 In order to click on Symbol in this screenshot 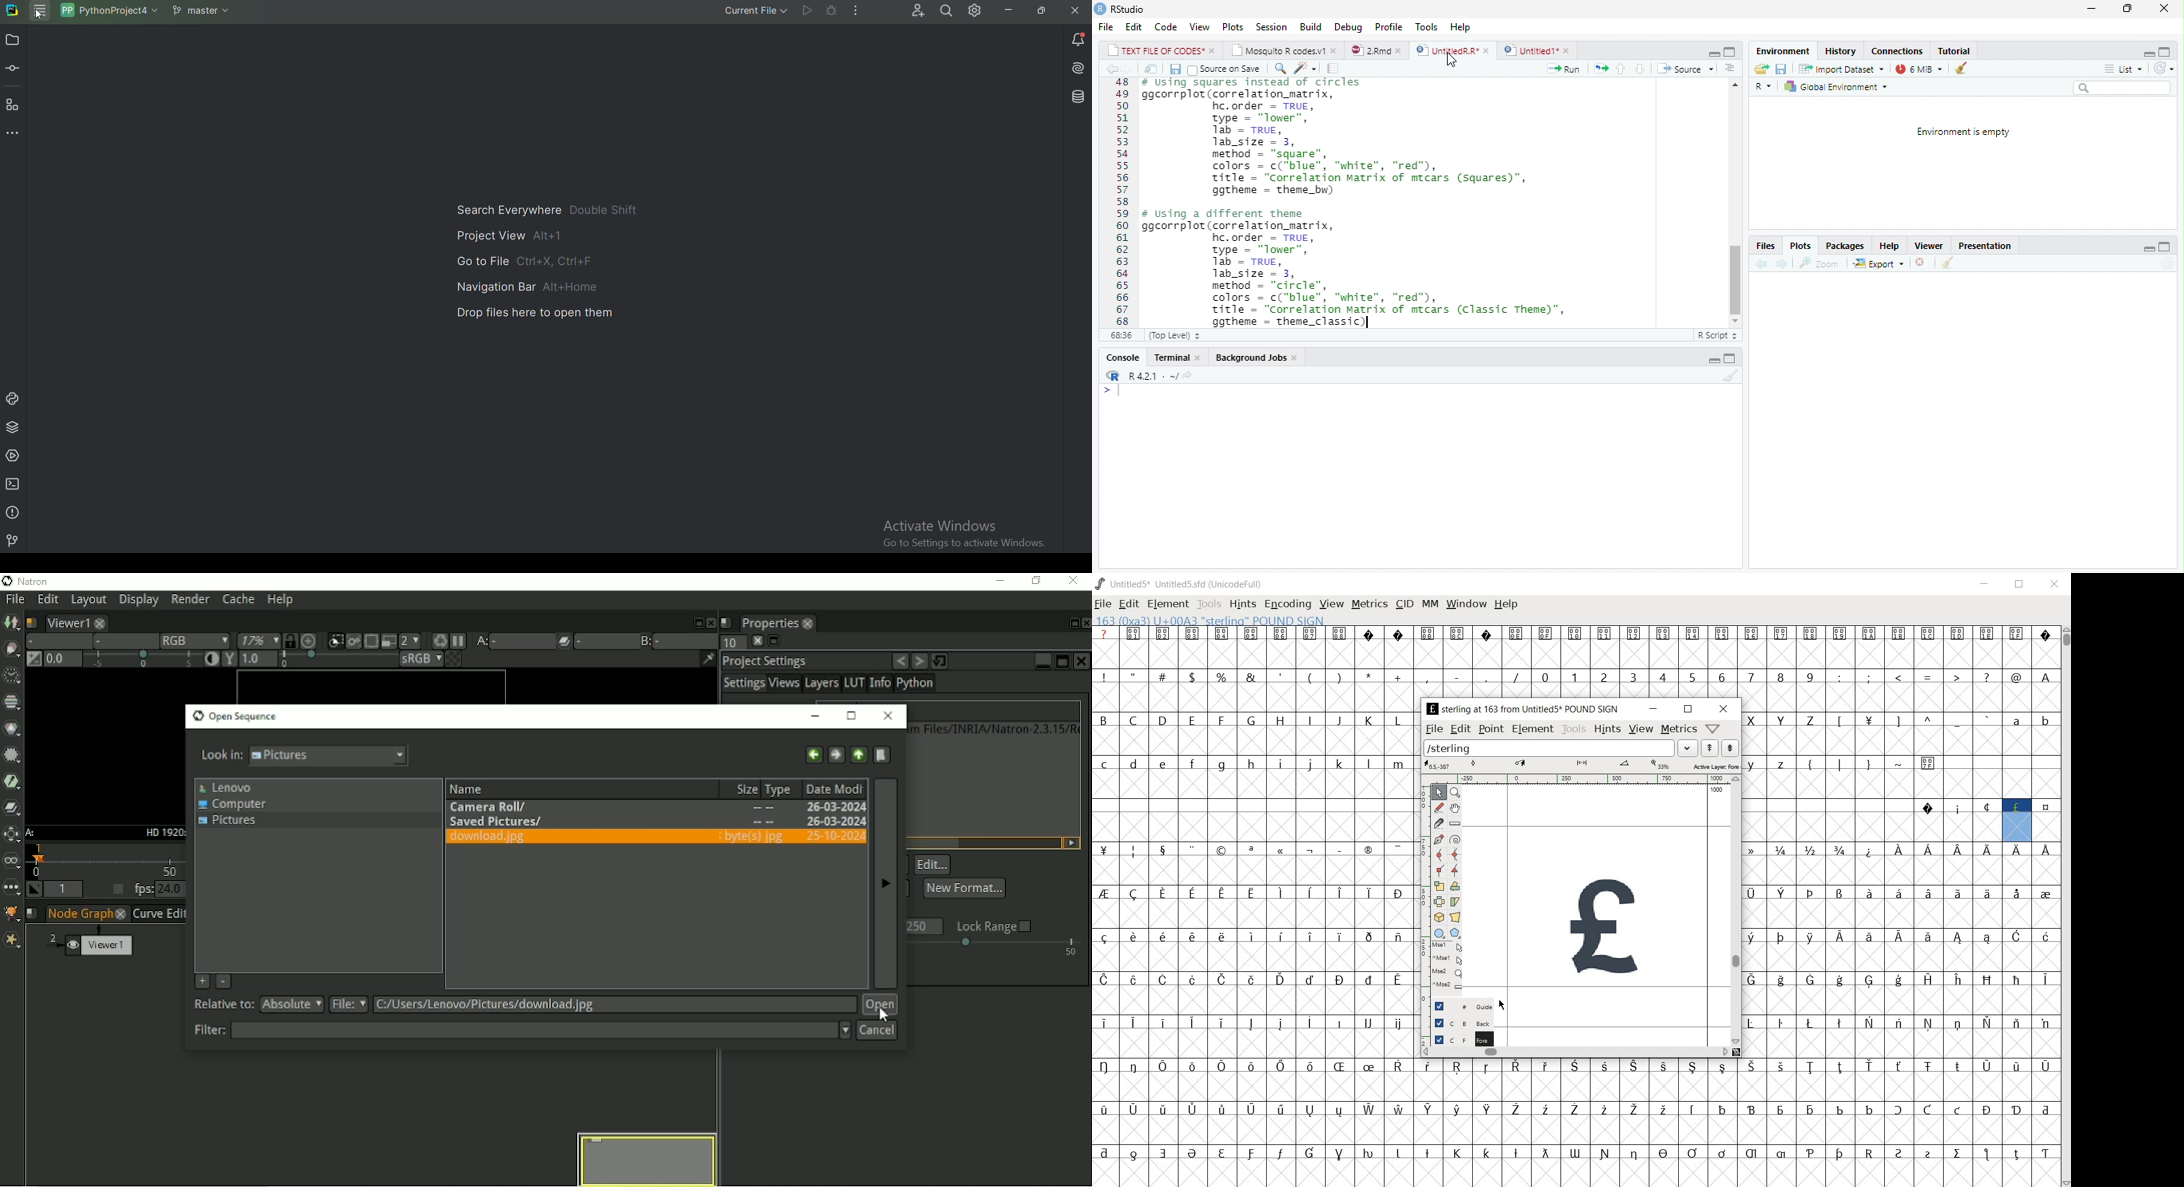, I will do `click(1339, 1022)`.